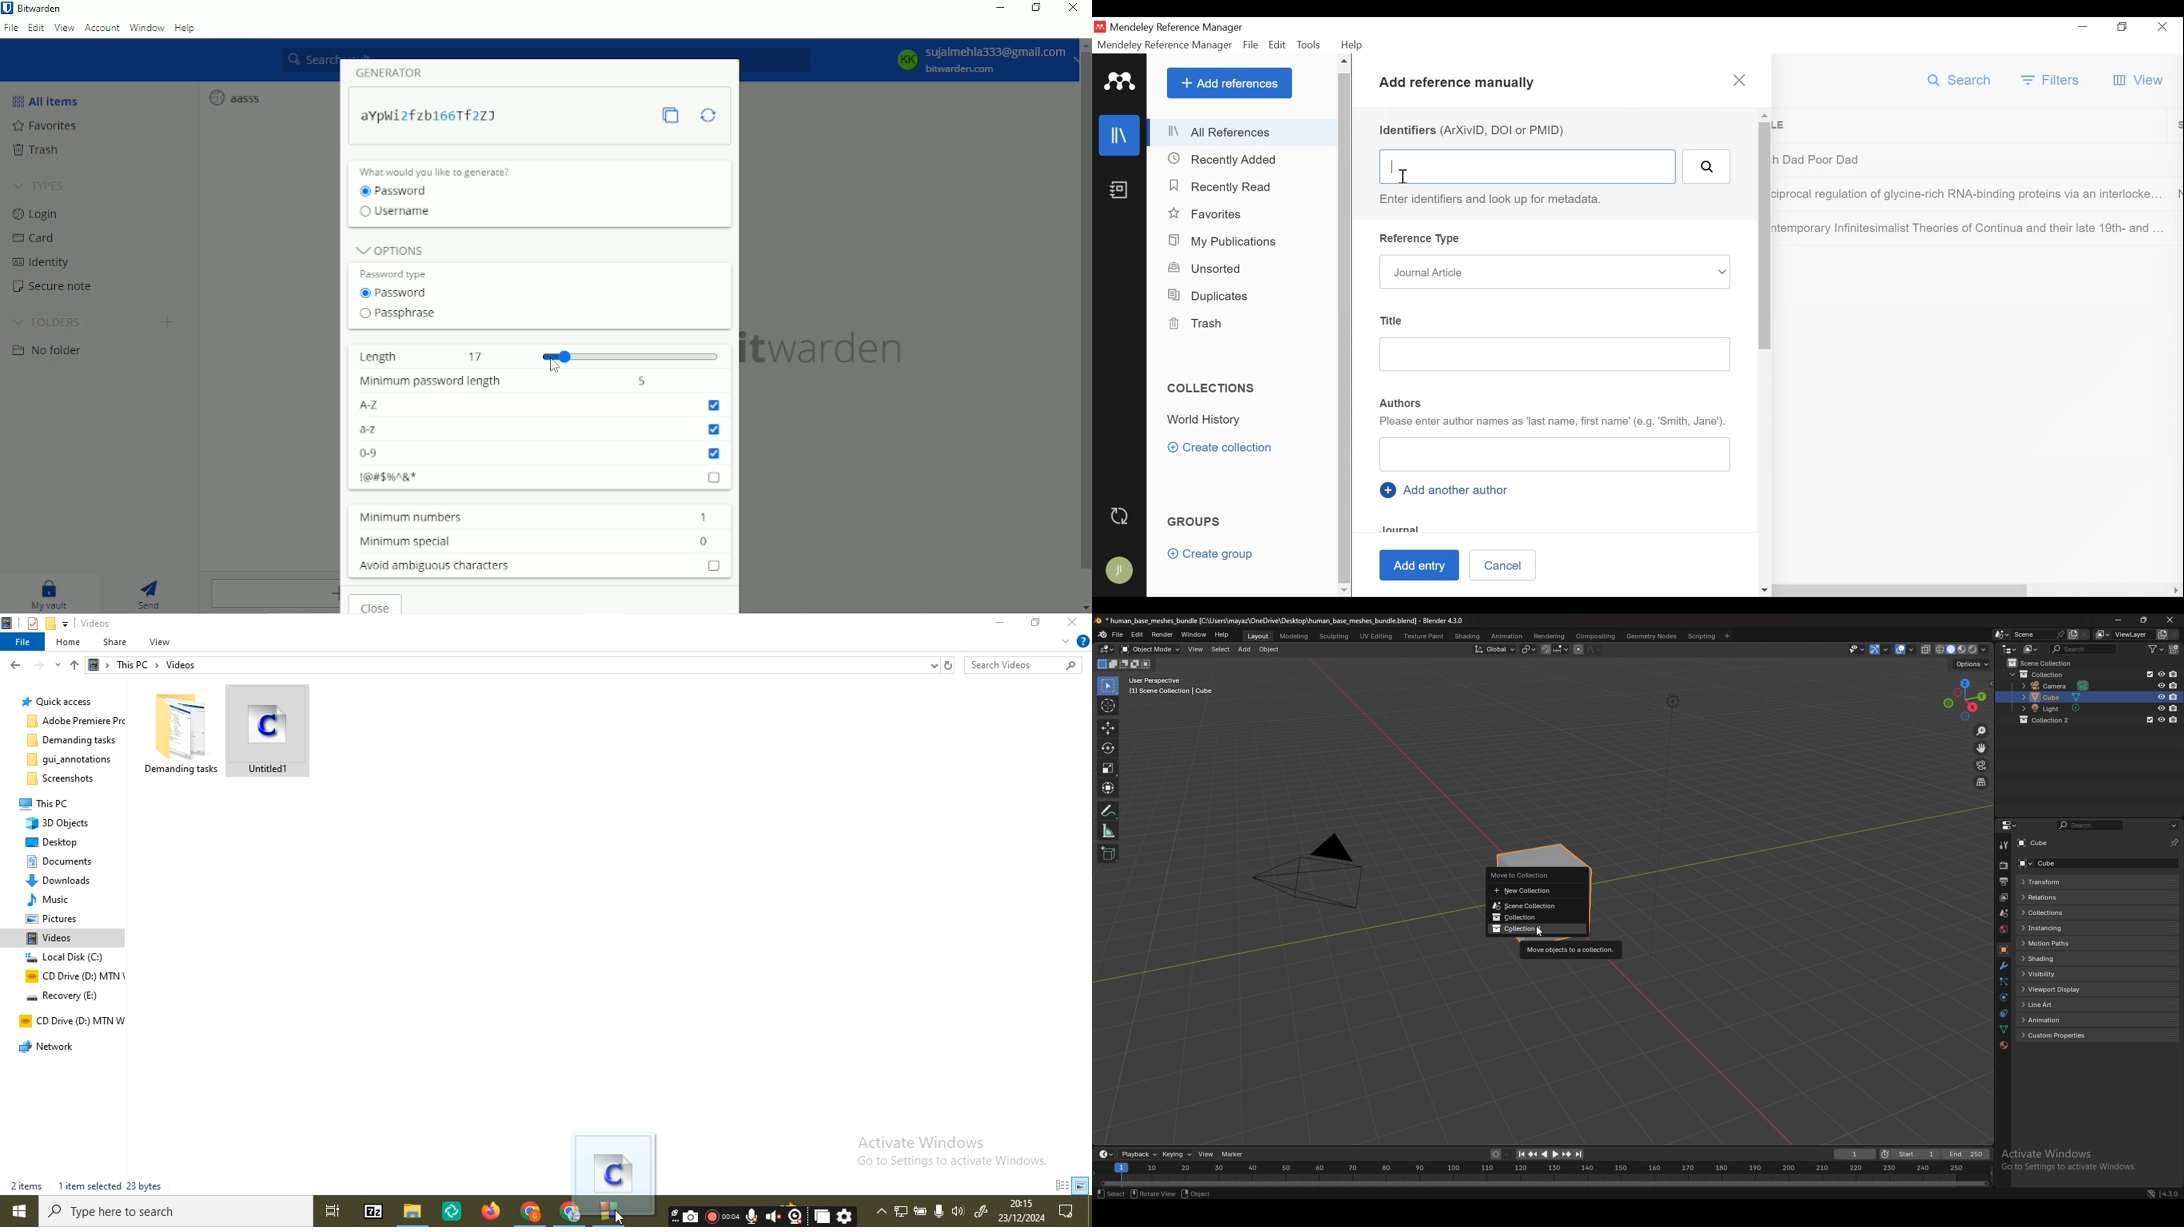 The height and width of the screenshot is (1232, 2184). What do you see at coordinates (1073, 8) in the screenshot?
I see `Close` at bounding box center [1073, 8].